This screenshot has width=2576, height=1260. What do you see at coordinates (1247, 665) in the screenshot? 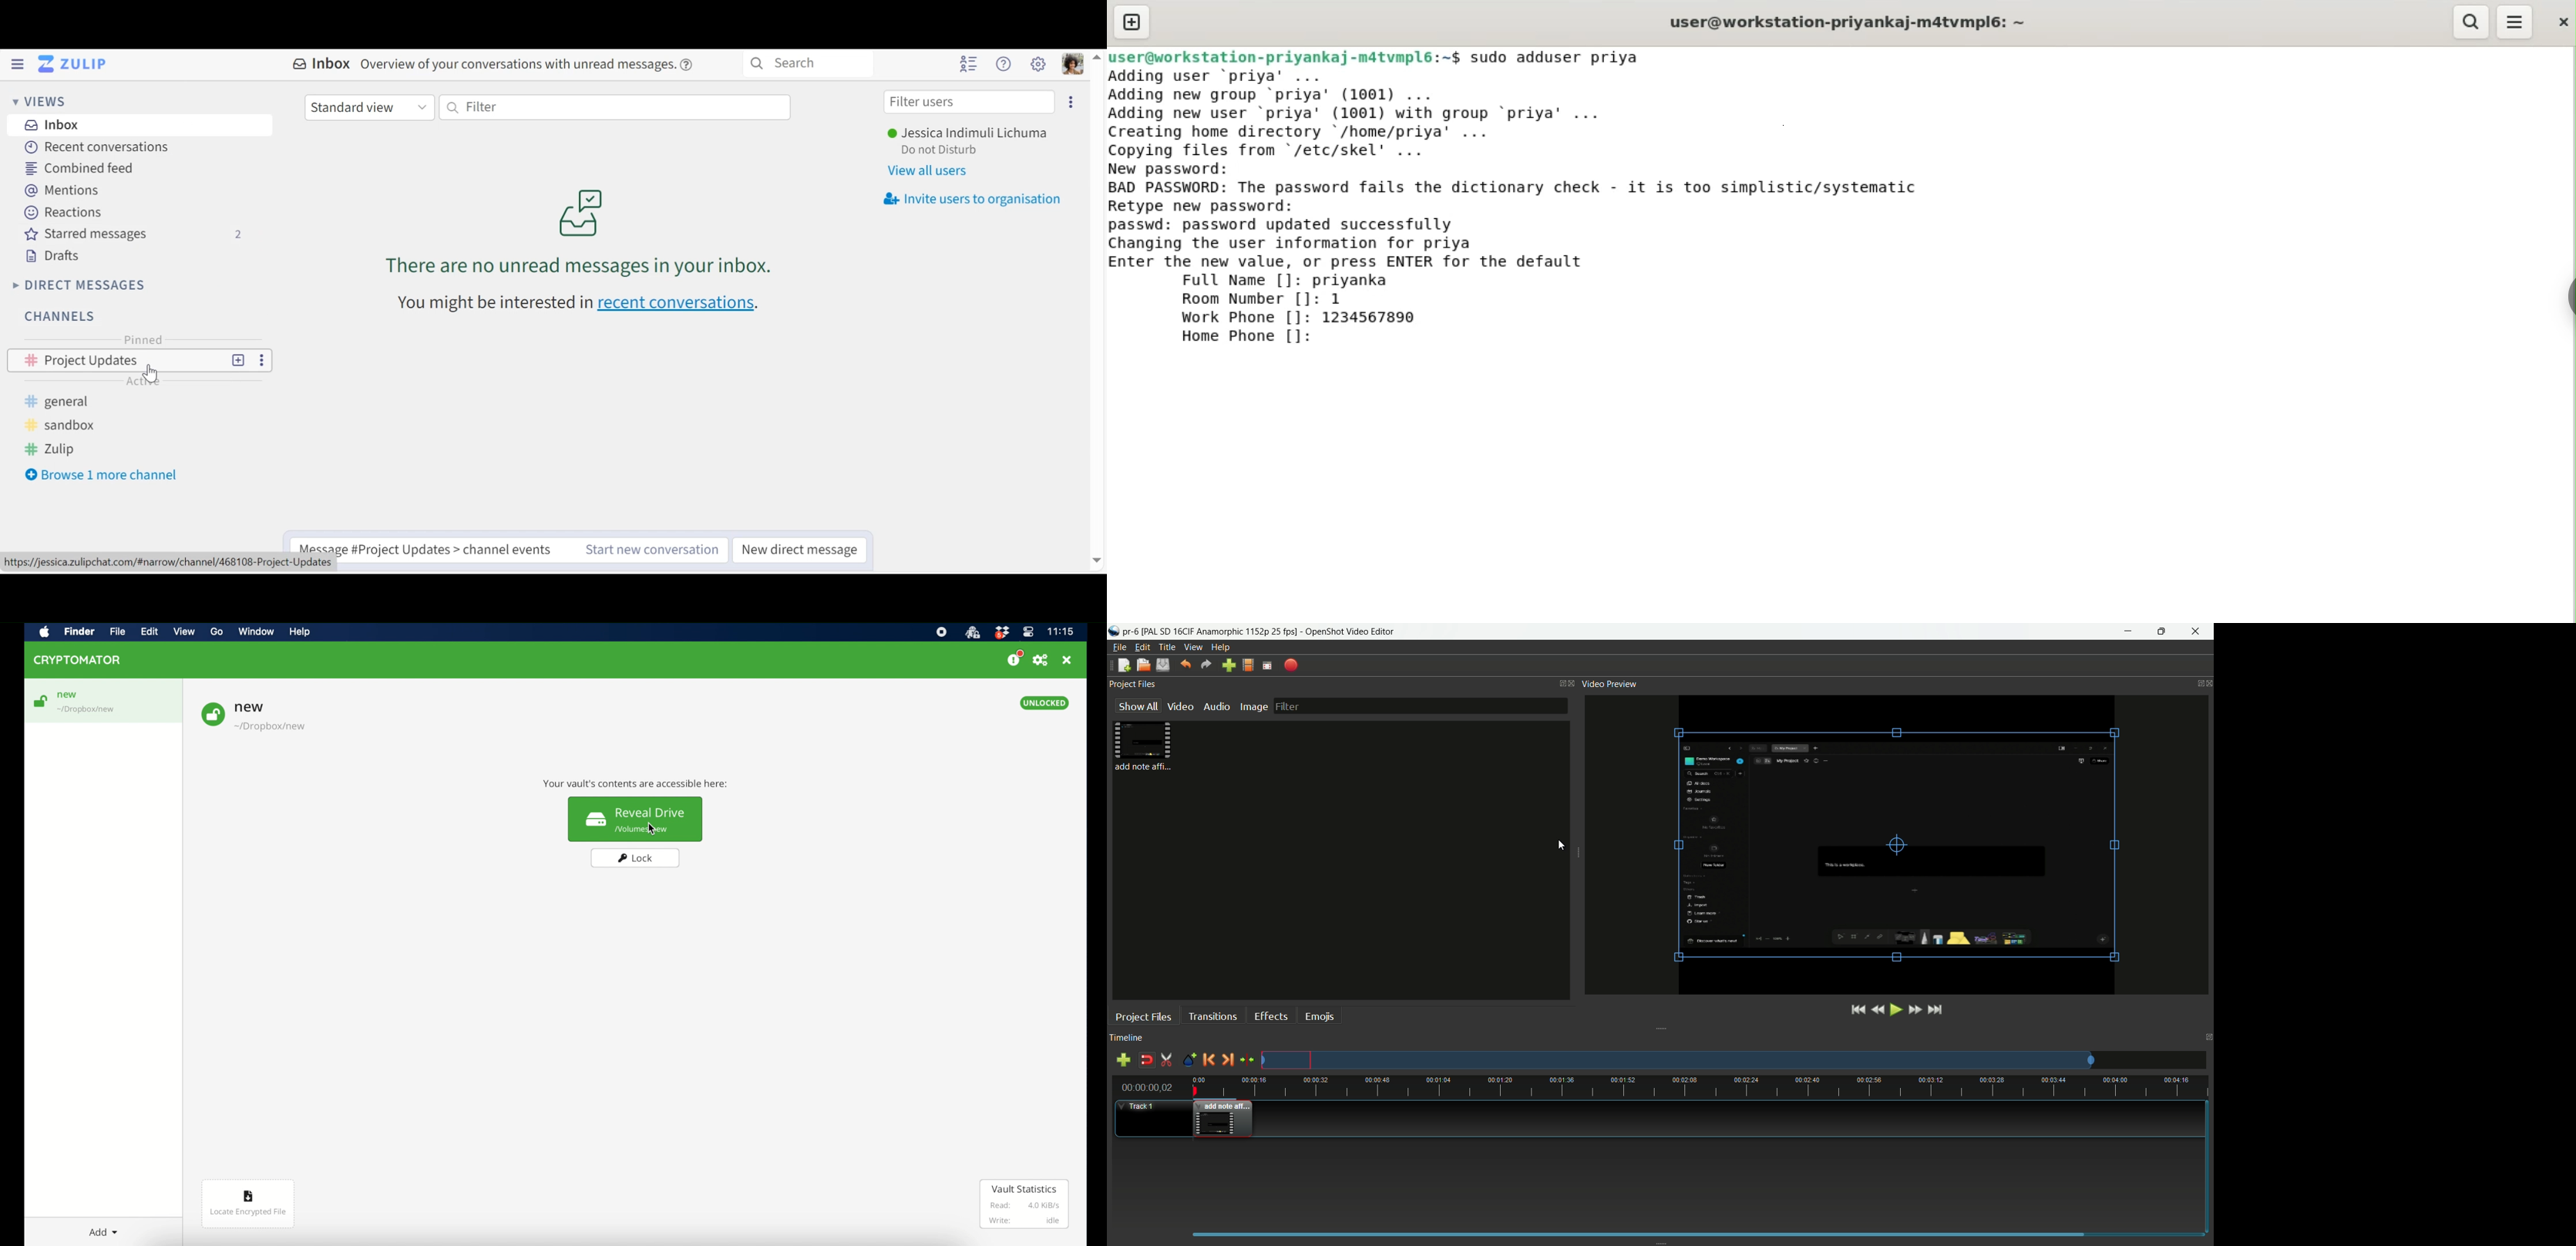
I see `profile` at bounding box center [1247, 665].